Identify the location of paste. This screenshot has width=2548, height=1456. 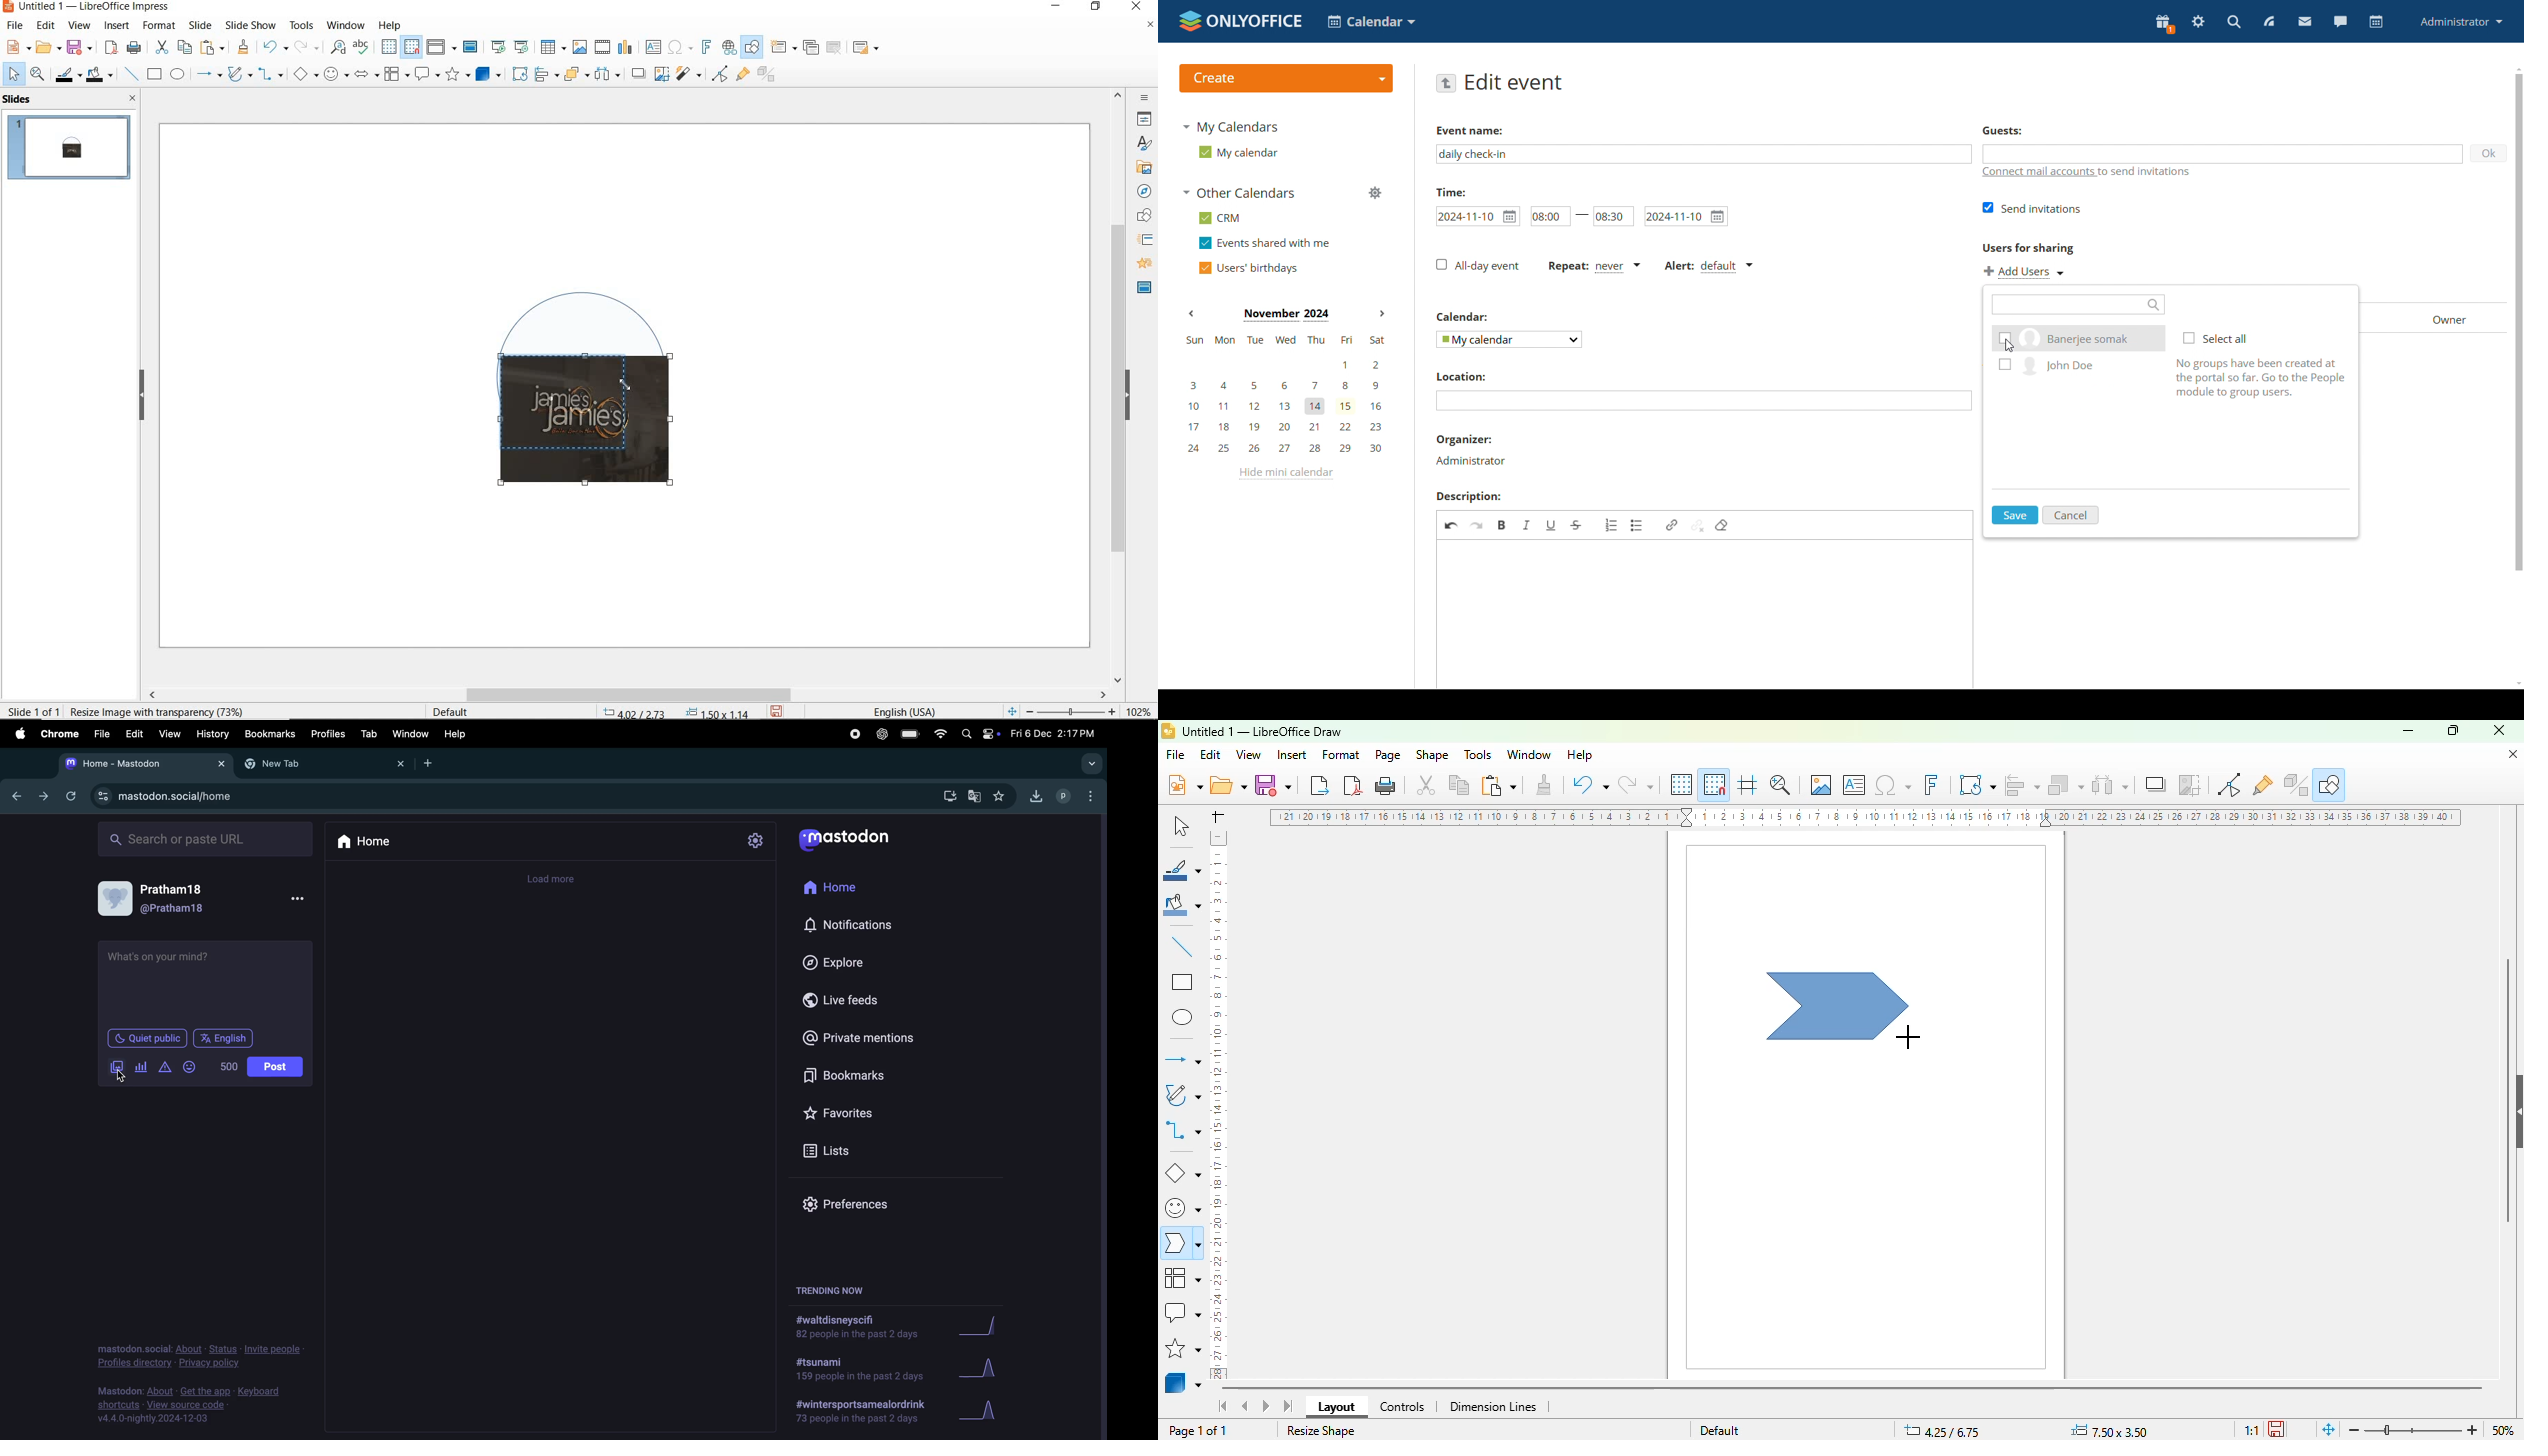
(213, 48).